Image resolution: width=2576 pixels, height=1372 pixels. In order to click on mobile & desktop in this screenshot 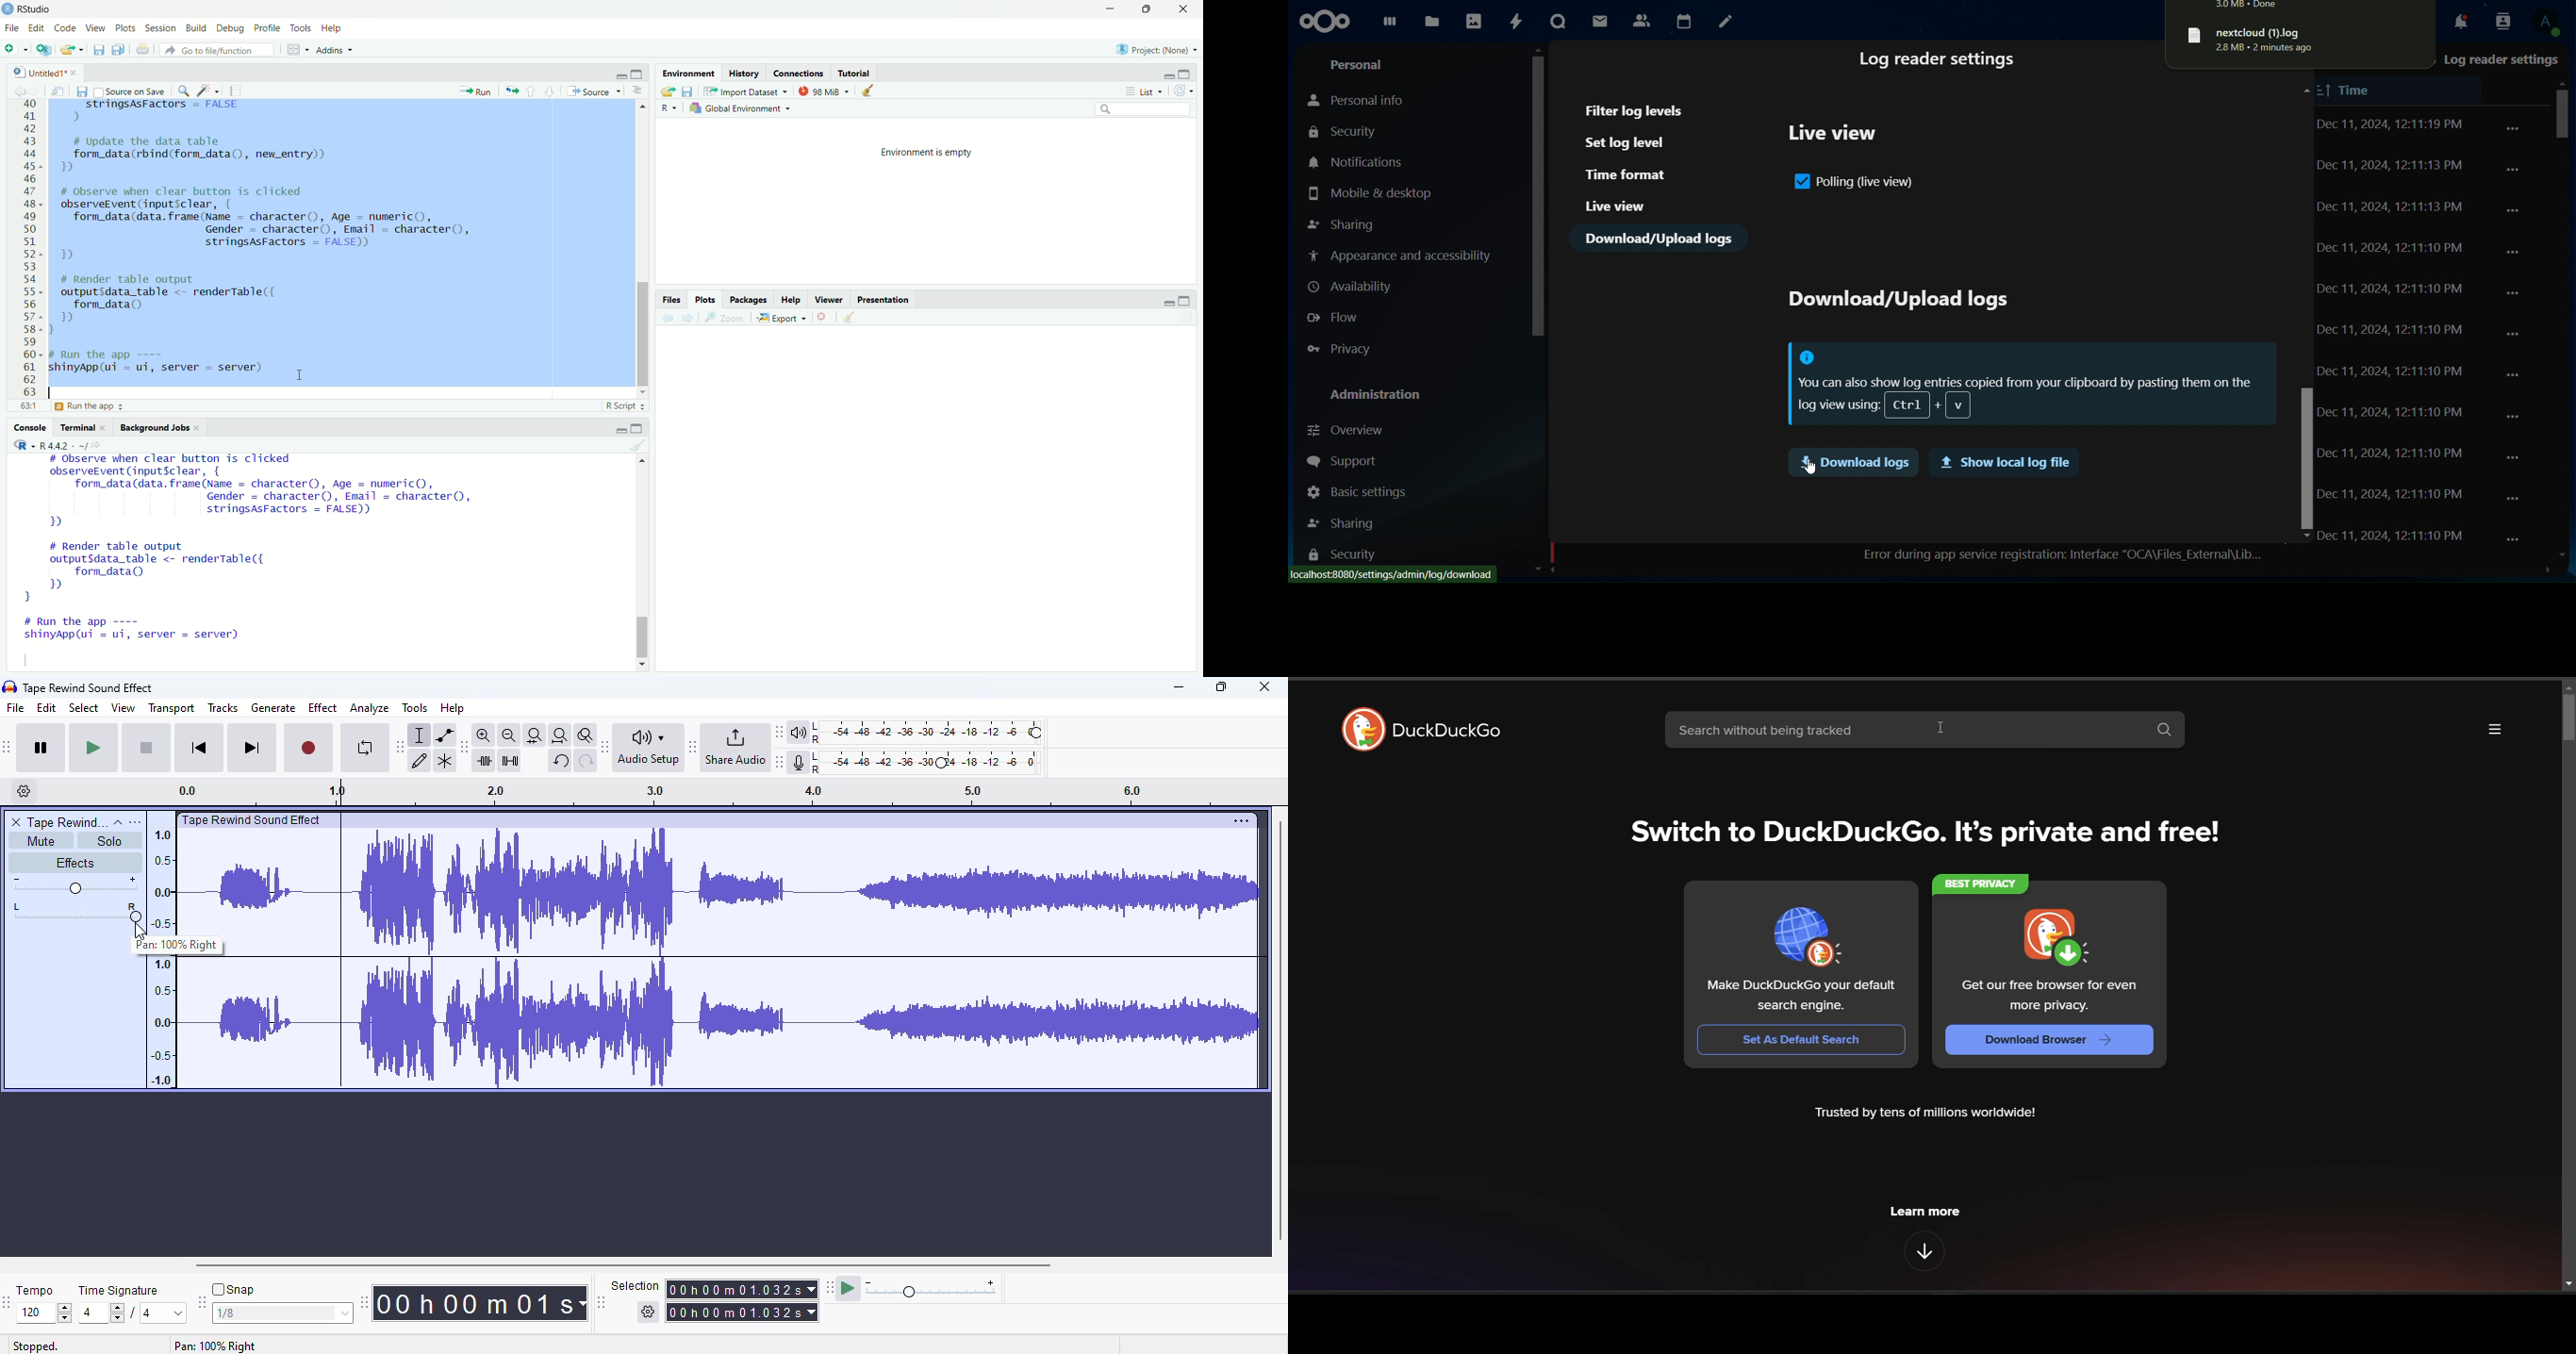, I will do `click(1370, 193)`.